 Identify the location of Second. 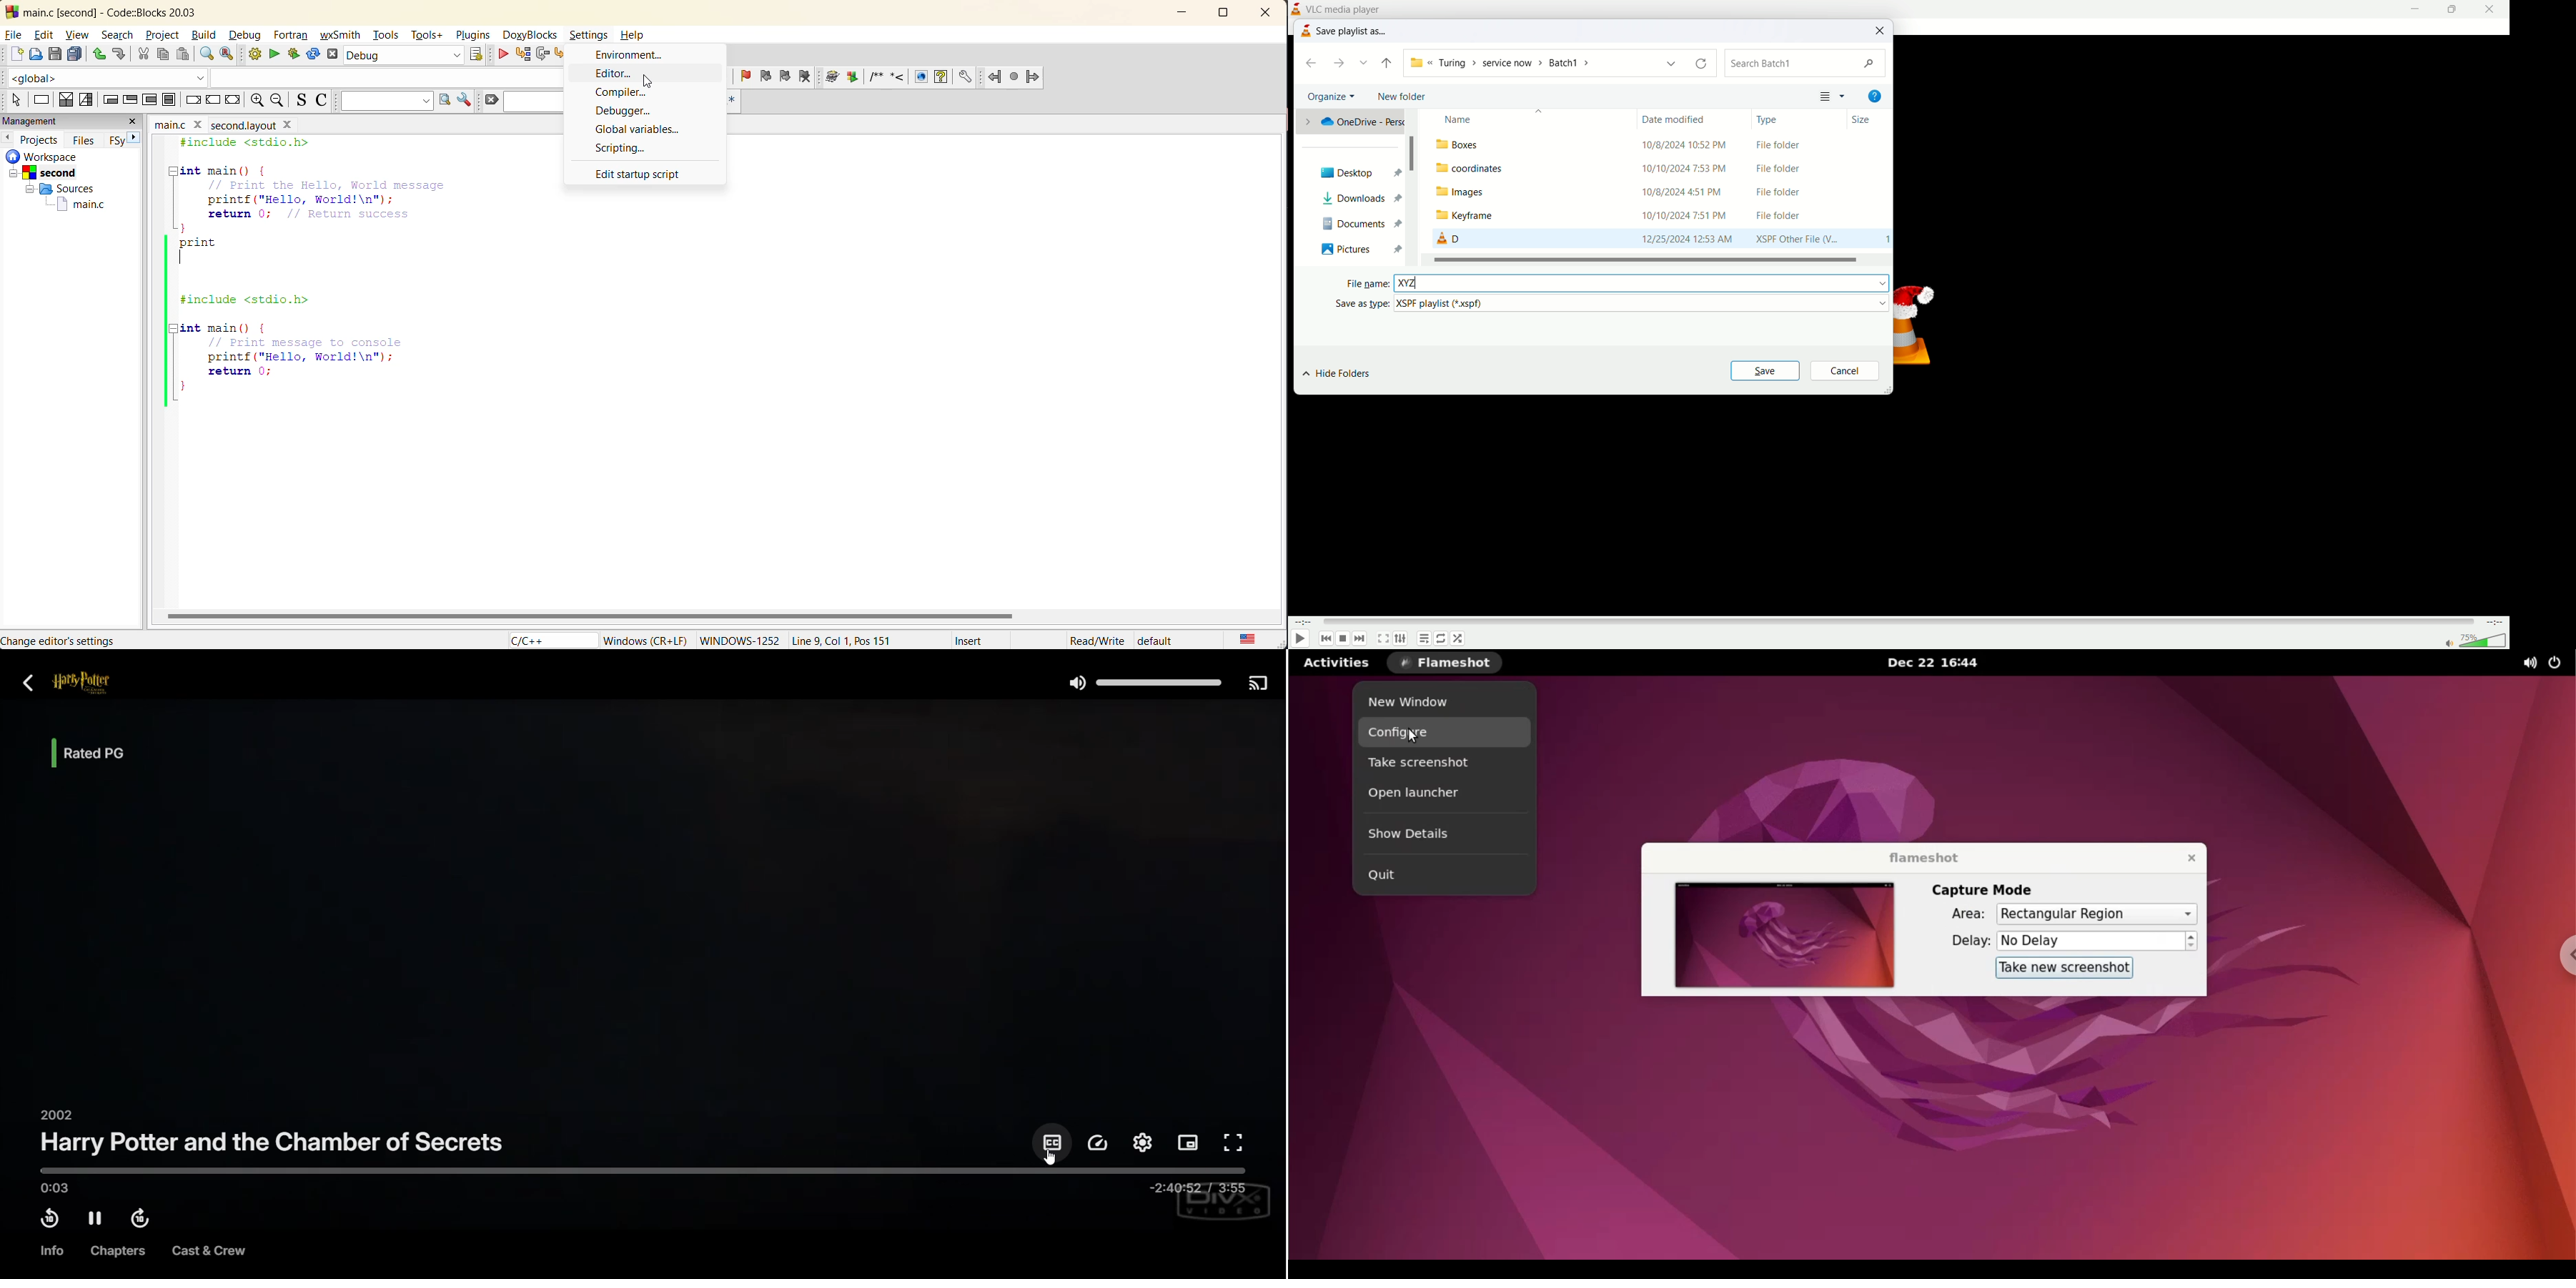
(56, 171).